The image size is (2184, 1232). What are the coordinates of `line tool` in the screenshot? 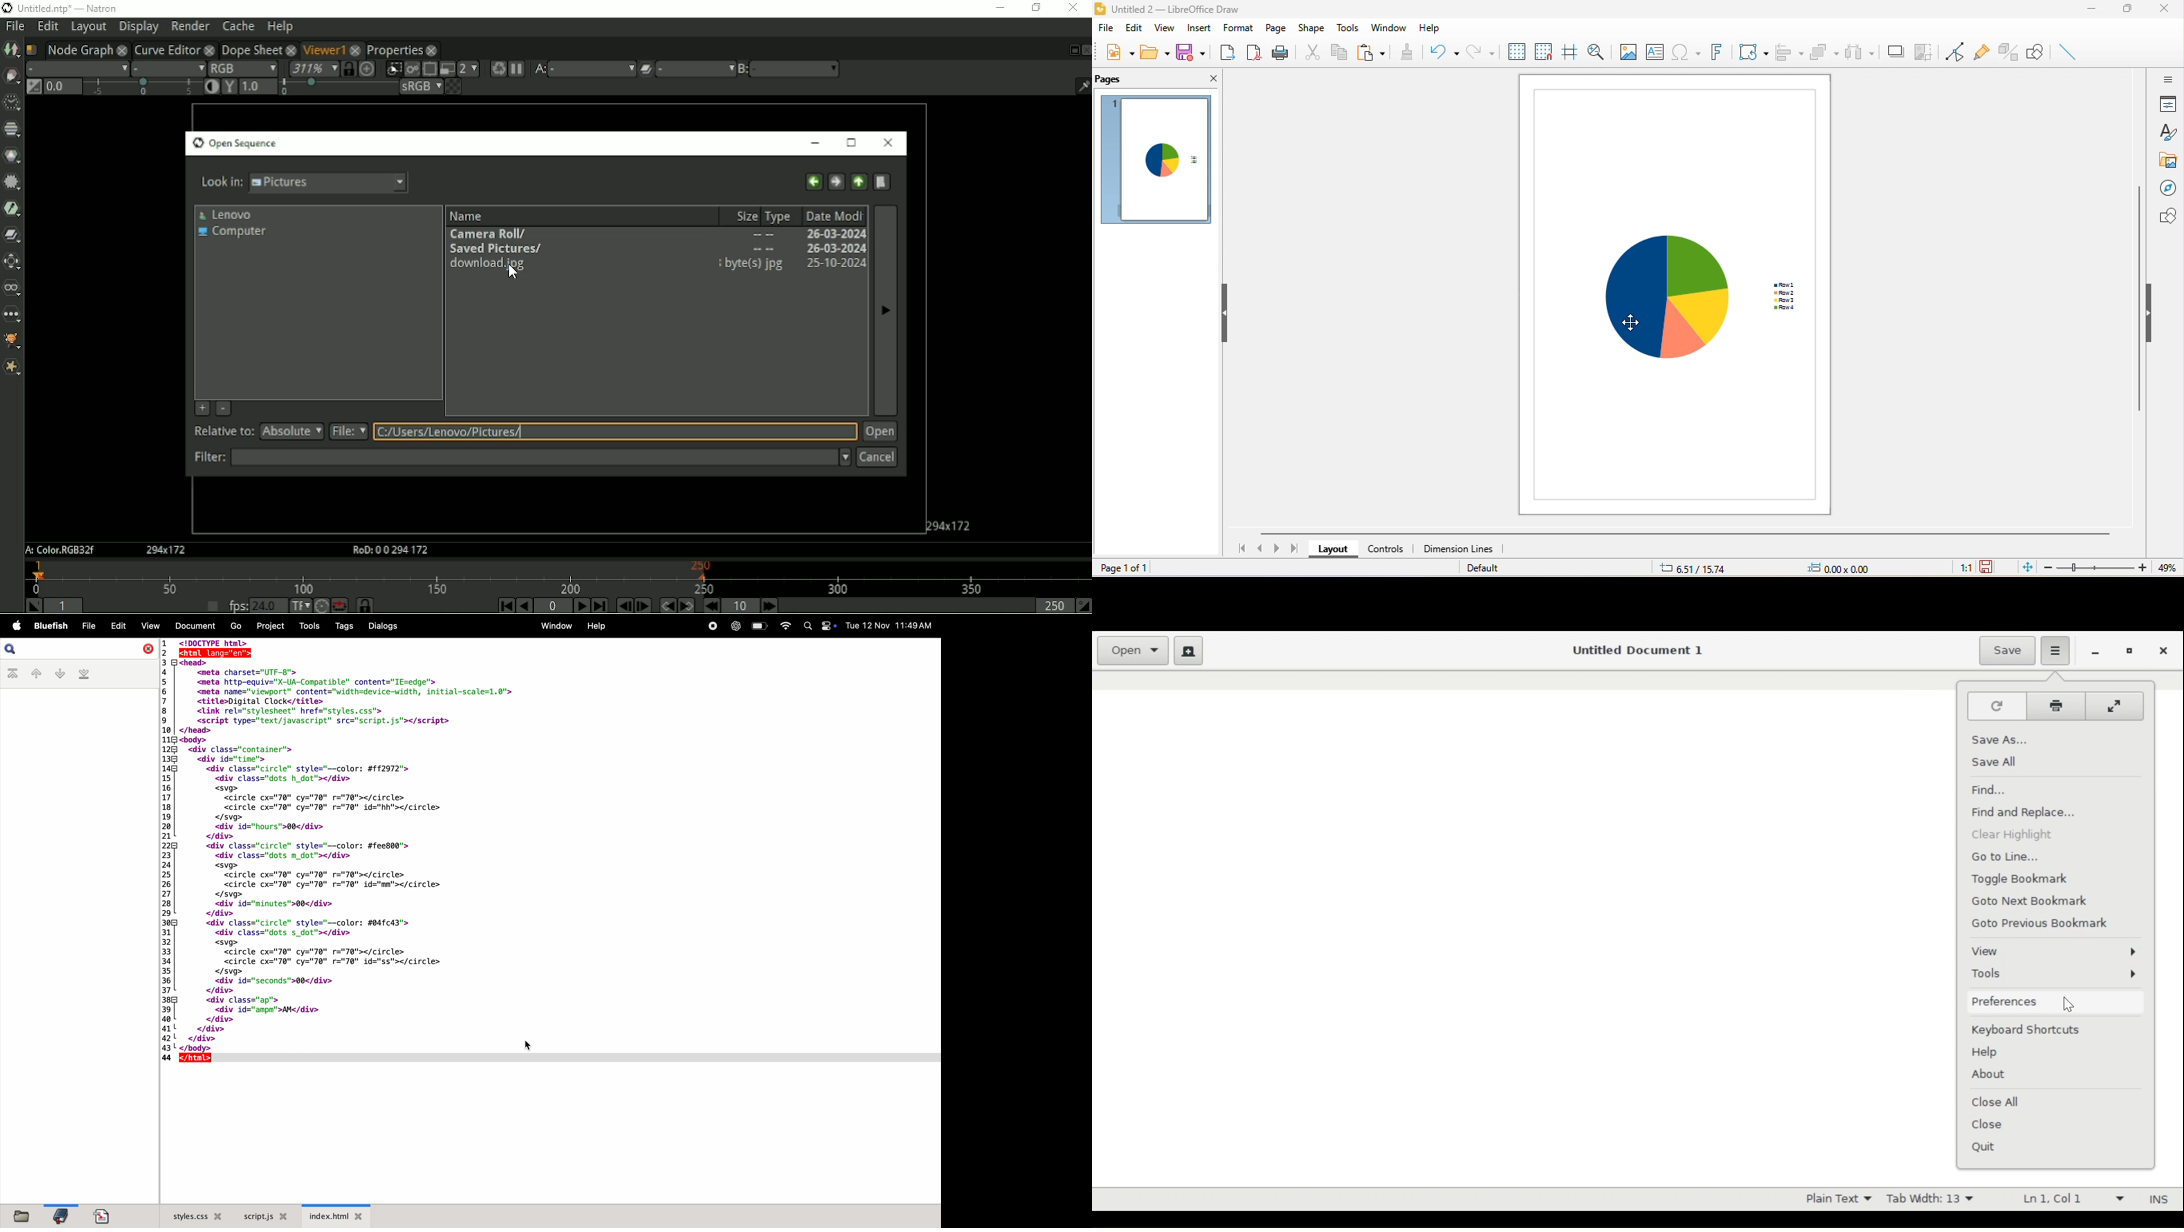 It's located at (2069, 52).